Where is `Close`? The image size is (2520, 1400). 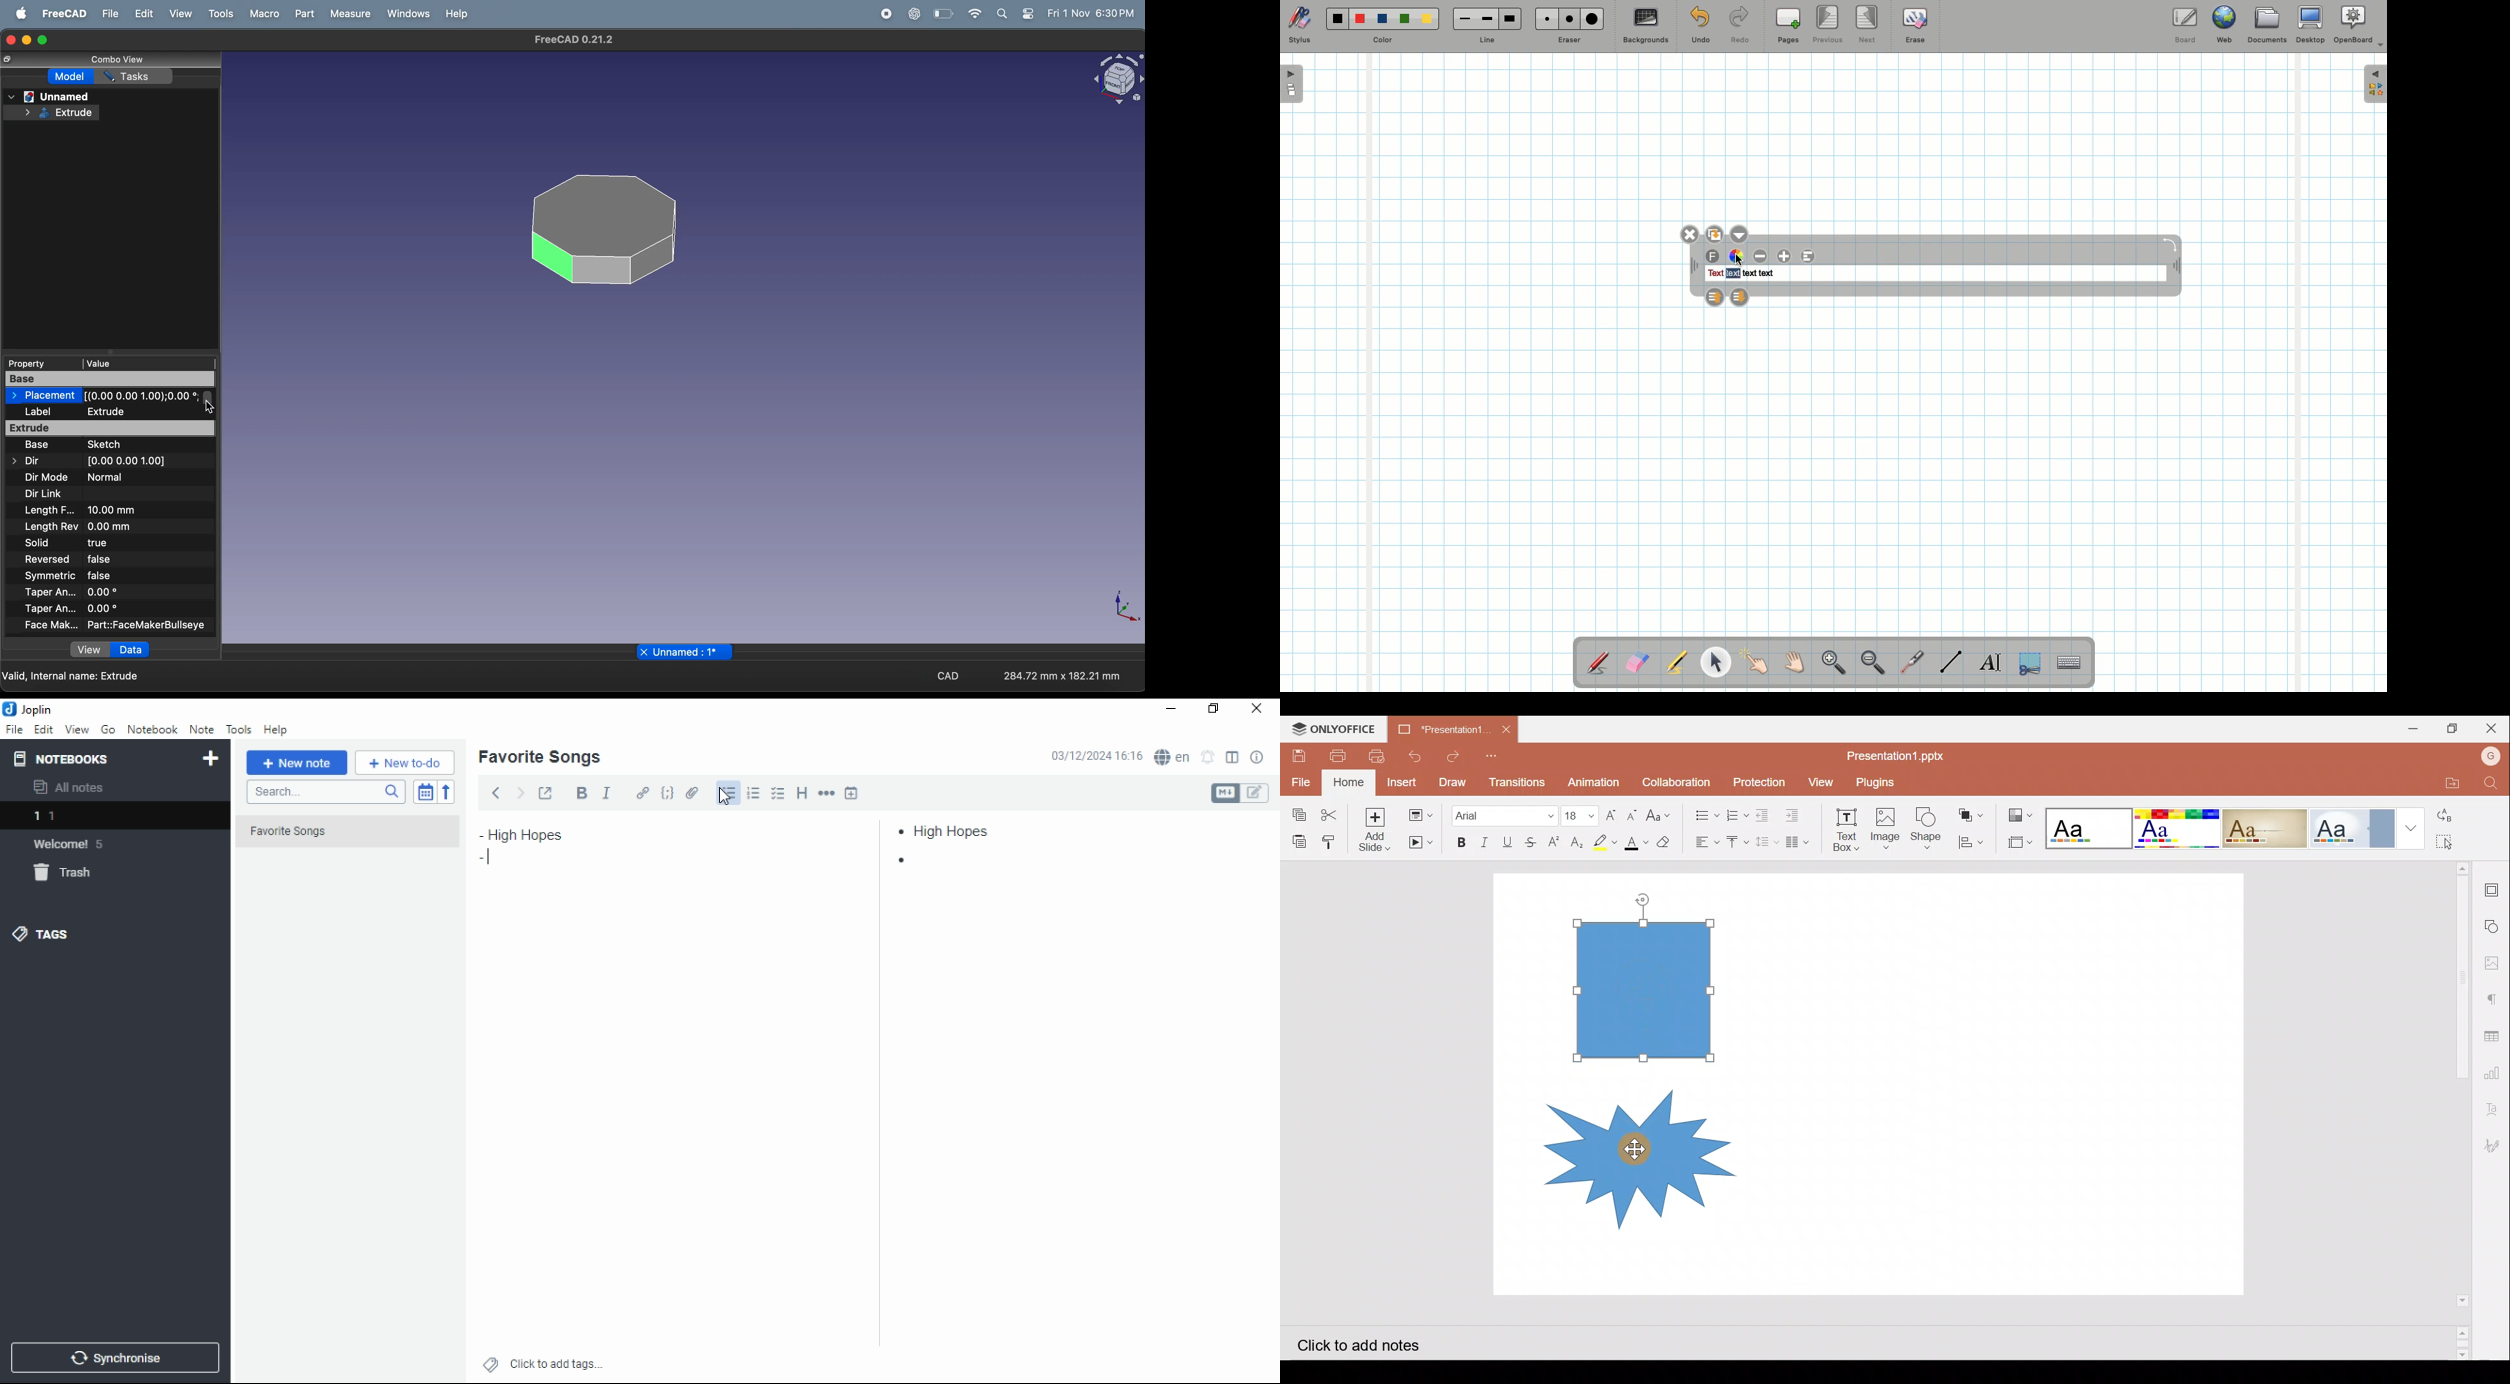 Close is located at coordinates (2494, 728).